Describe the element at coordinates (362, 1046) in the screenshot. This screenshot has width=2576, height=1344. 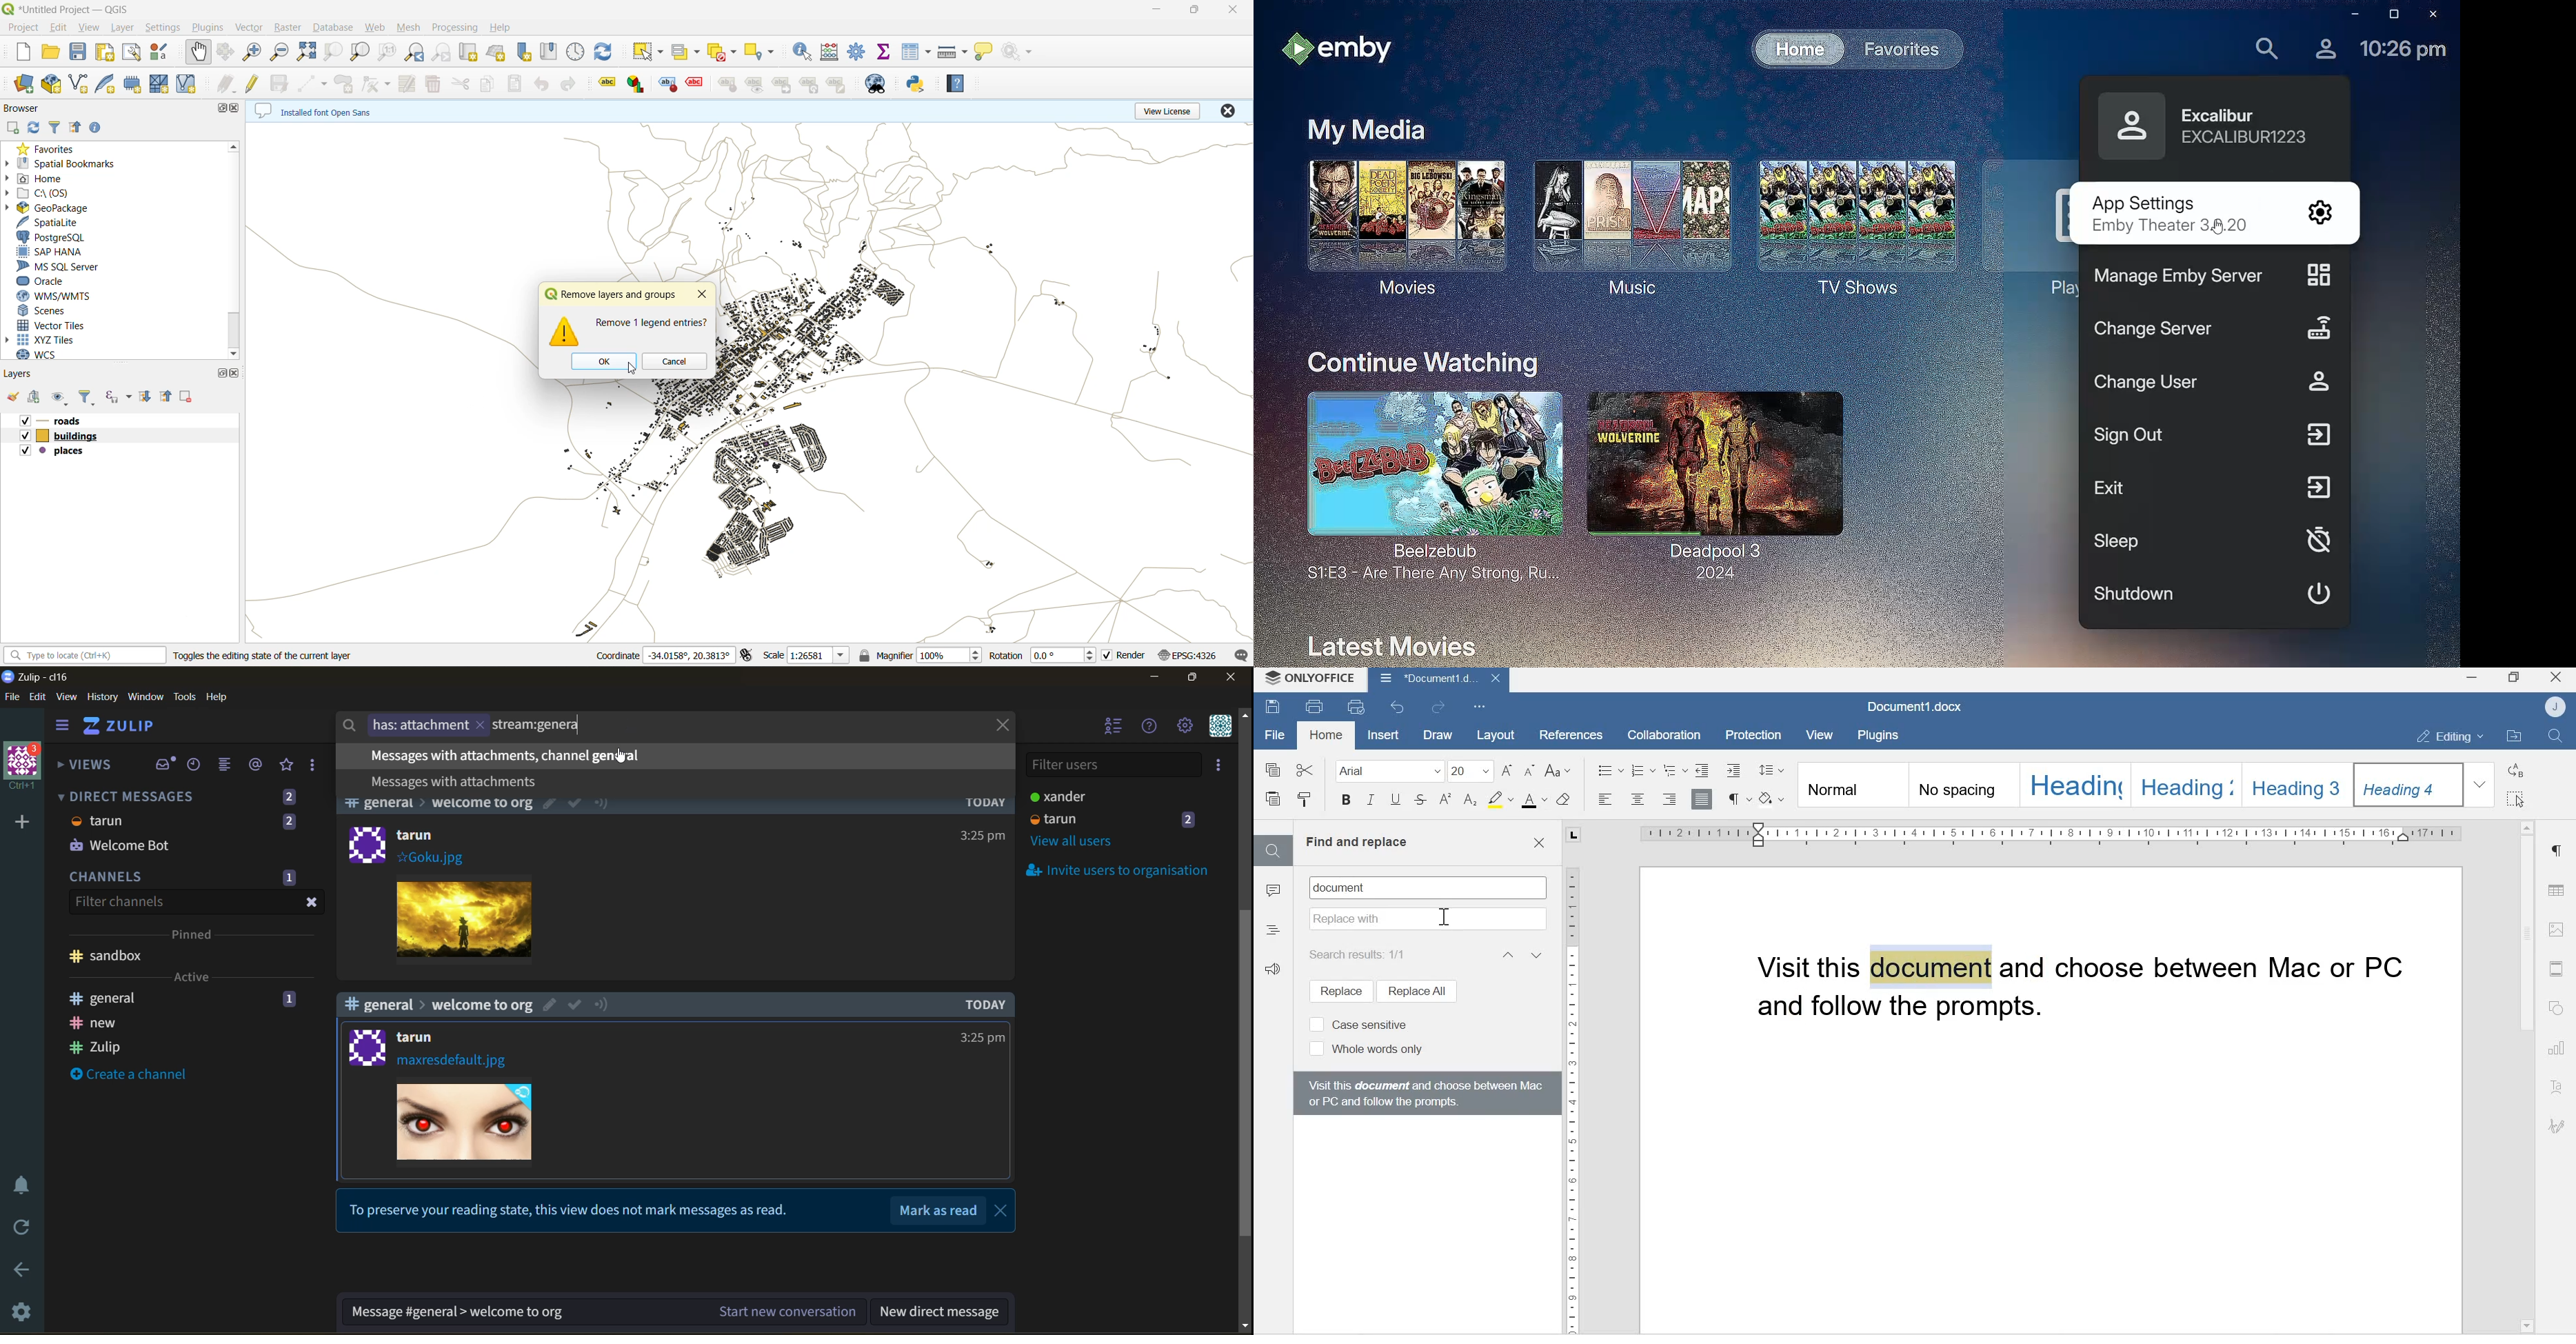
I see `logo` at that location.